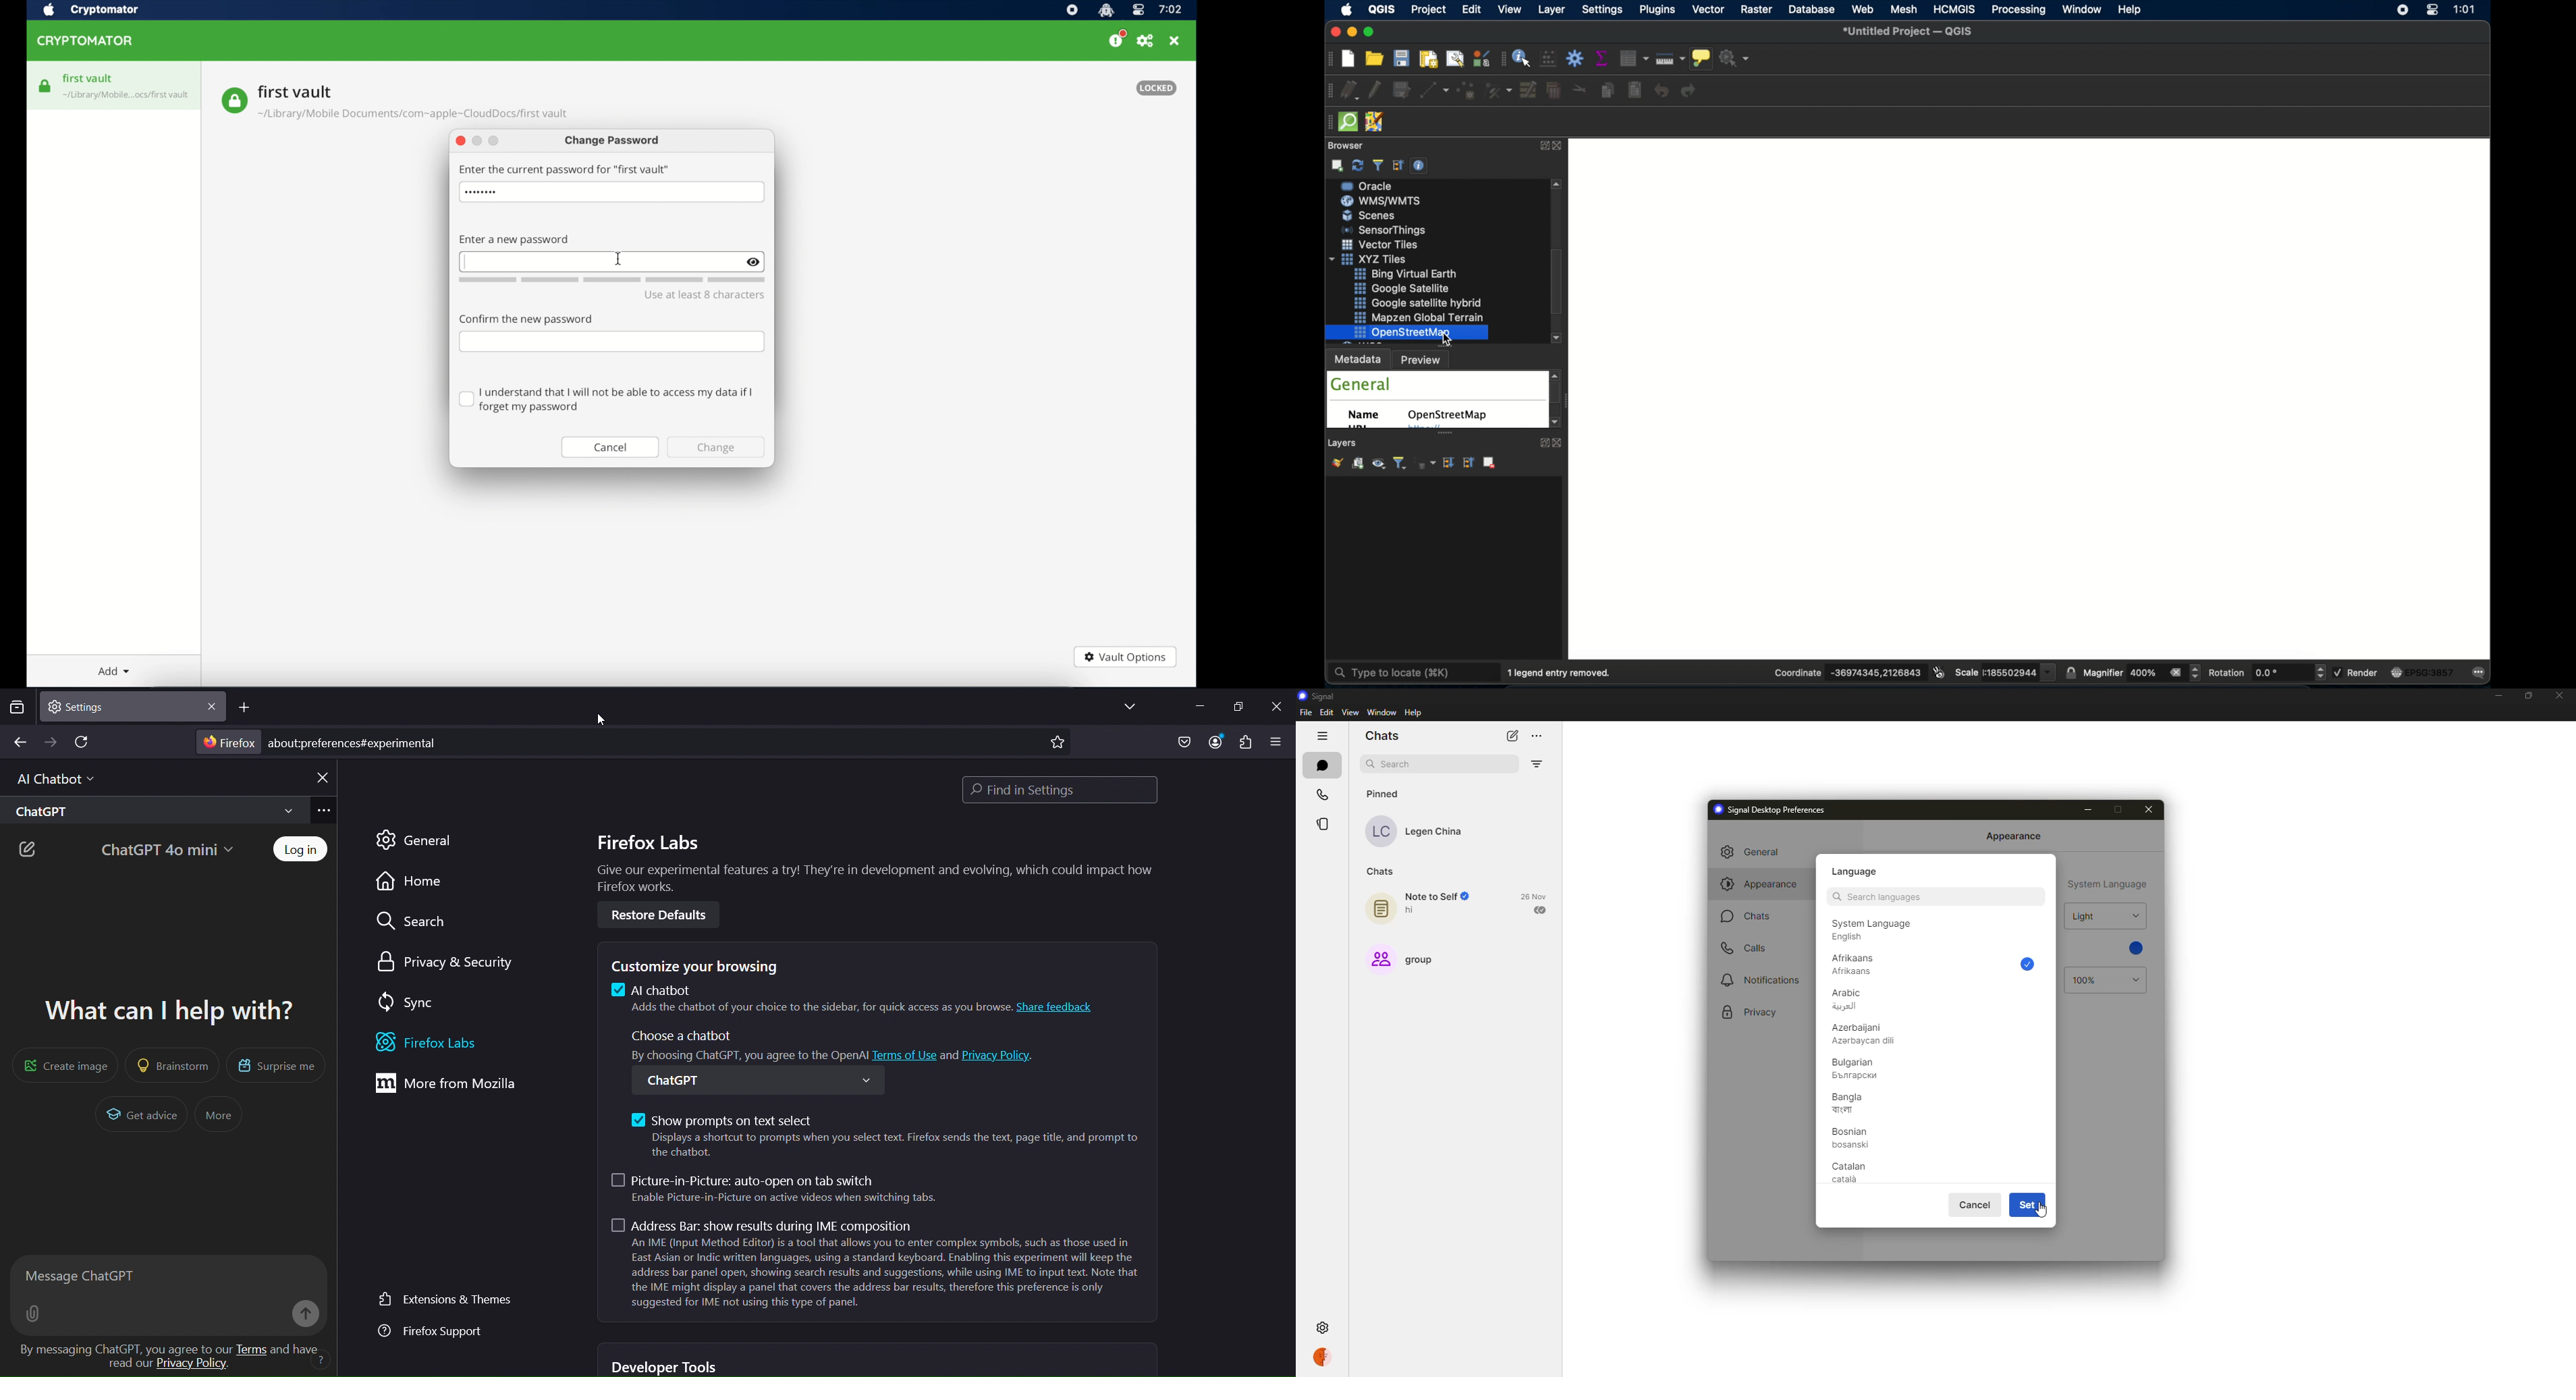  Describe the element at coordinates (1317, 695) in the screenshot. I see `signal` at that location.